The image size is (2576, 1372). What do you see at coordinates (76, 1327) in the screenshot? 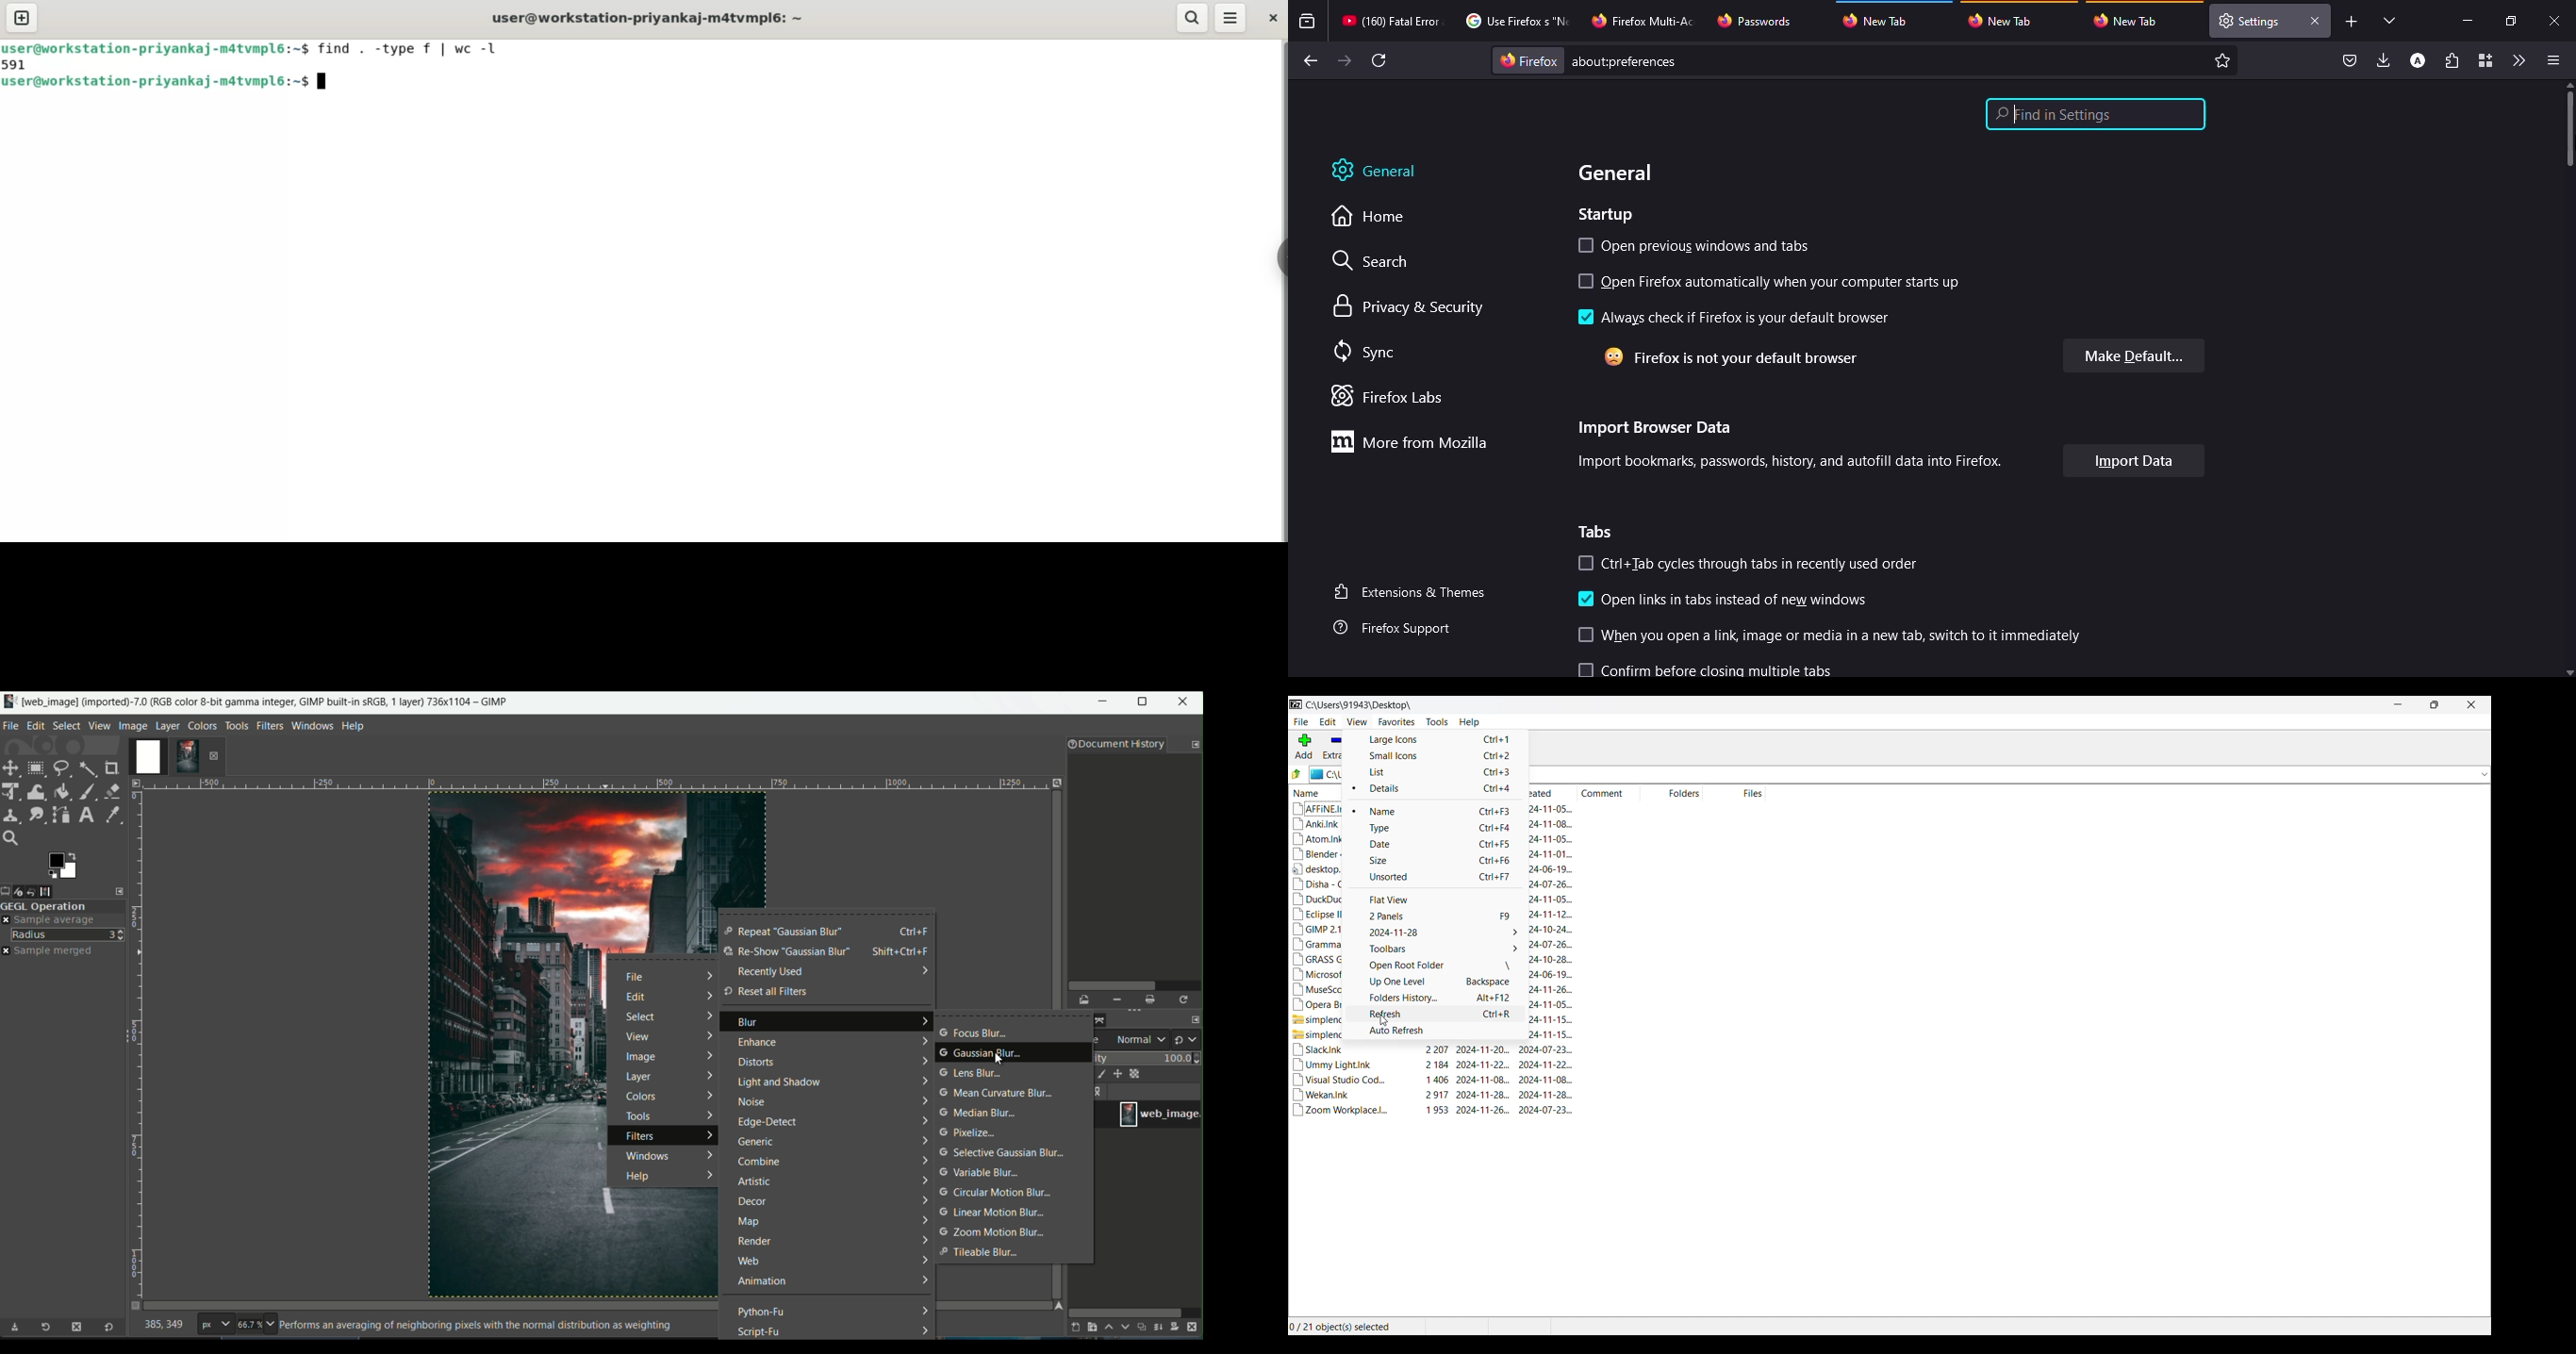
I see `delete tool preset` at bounding box center [76, 1327].